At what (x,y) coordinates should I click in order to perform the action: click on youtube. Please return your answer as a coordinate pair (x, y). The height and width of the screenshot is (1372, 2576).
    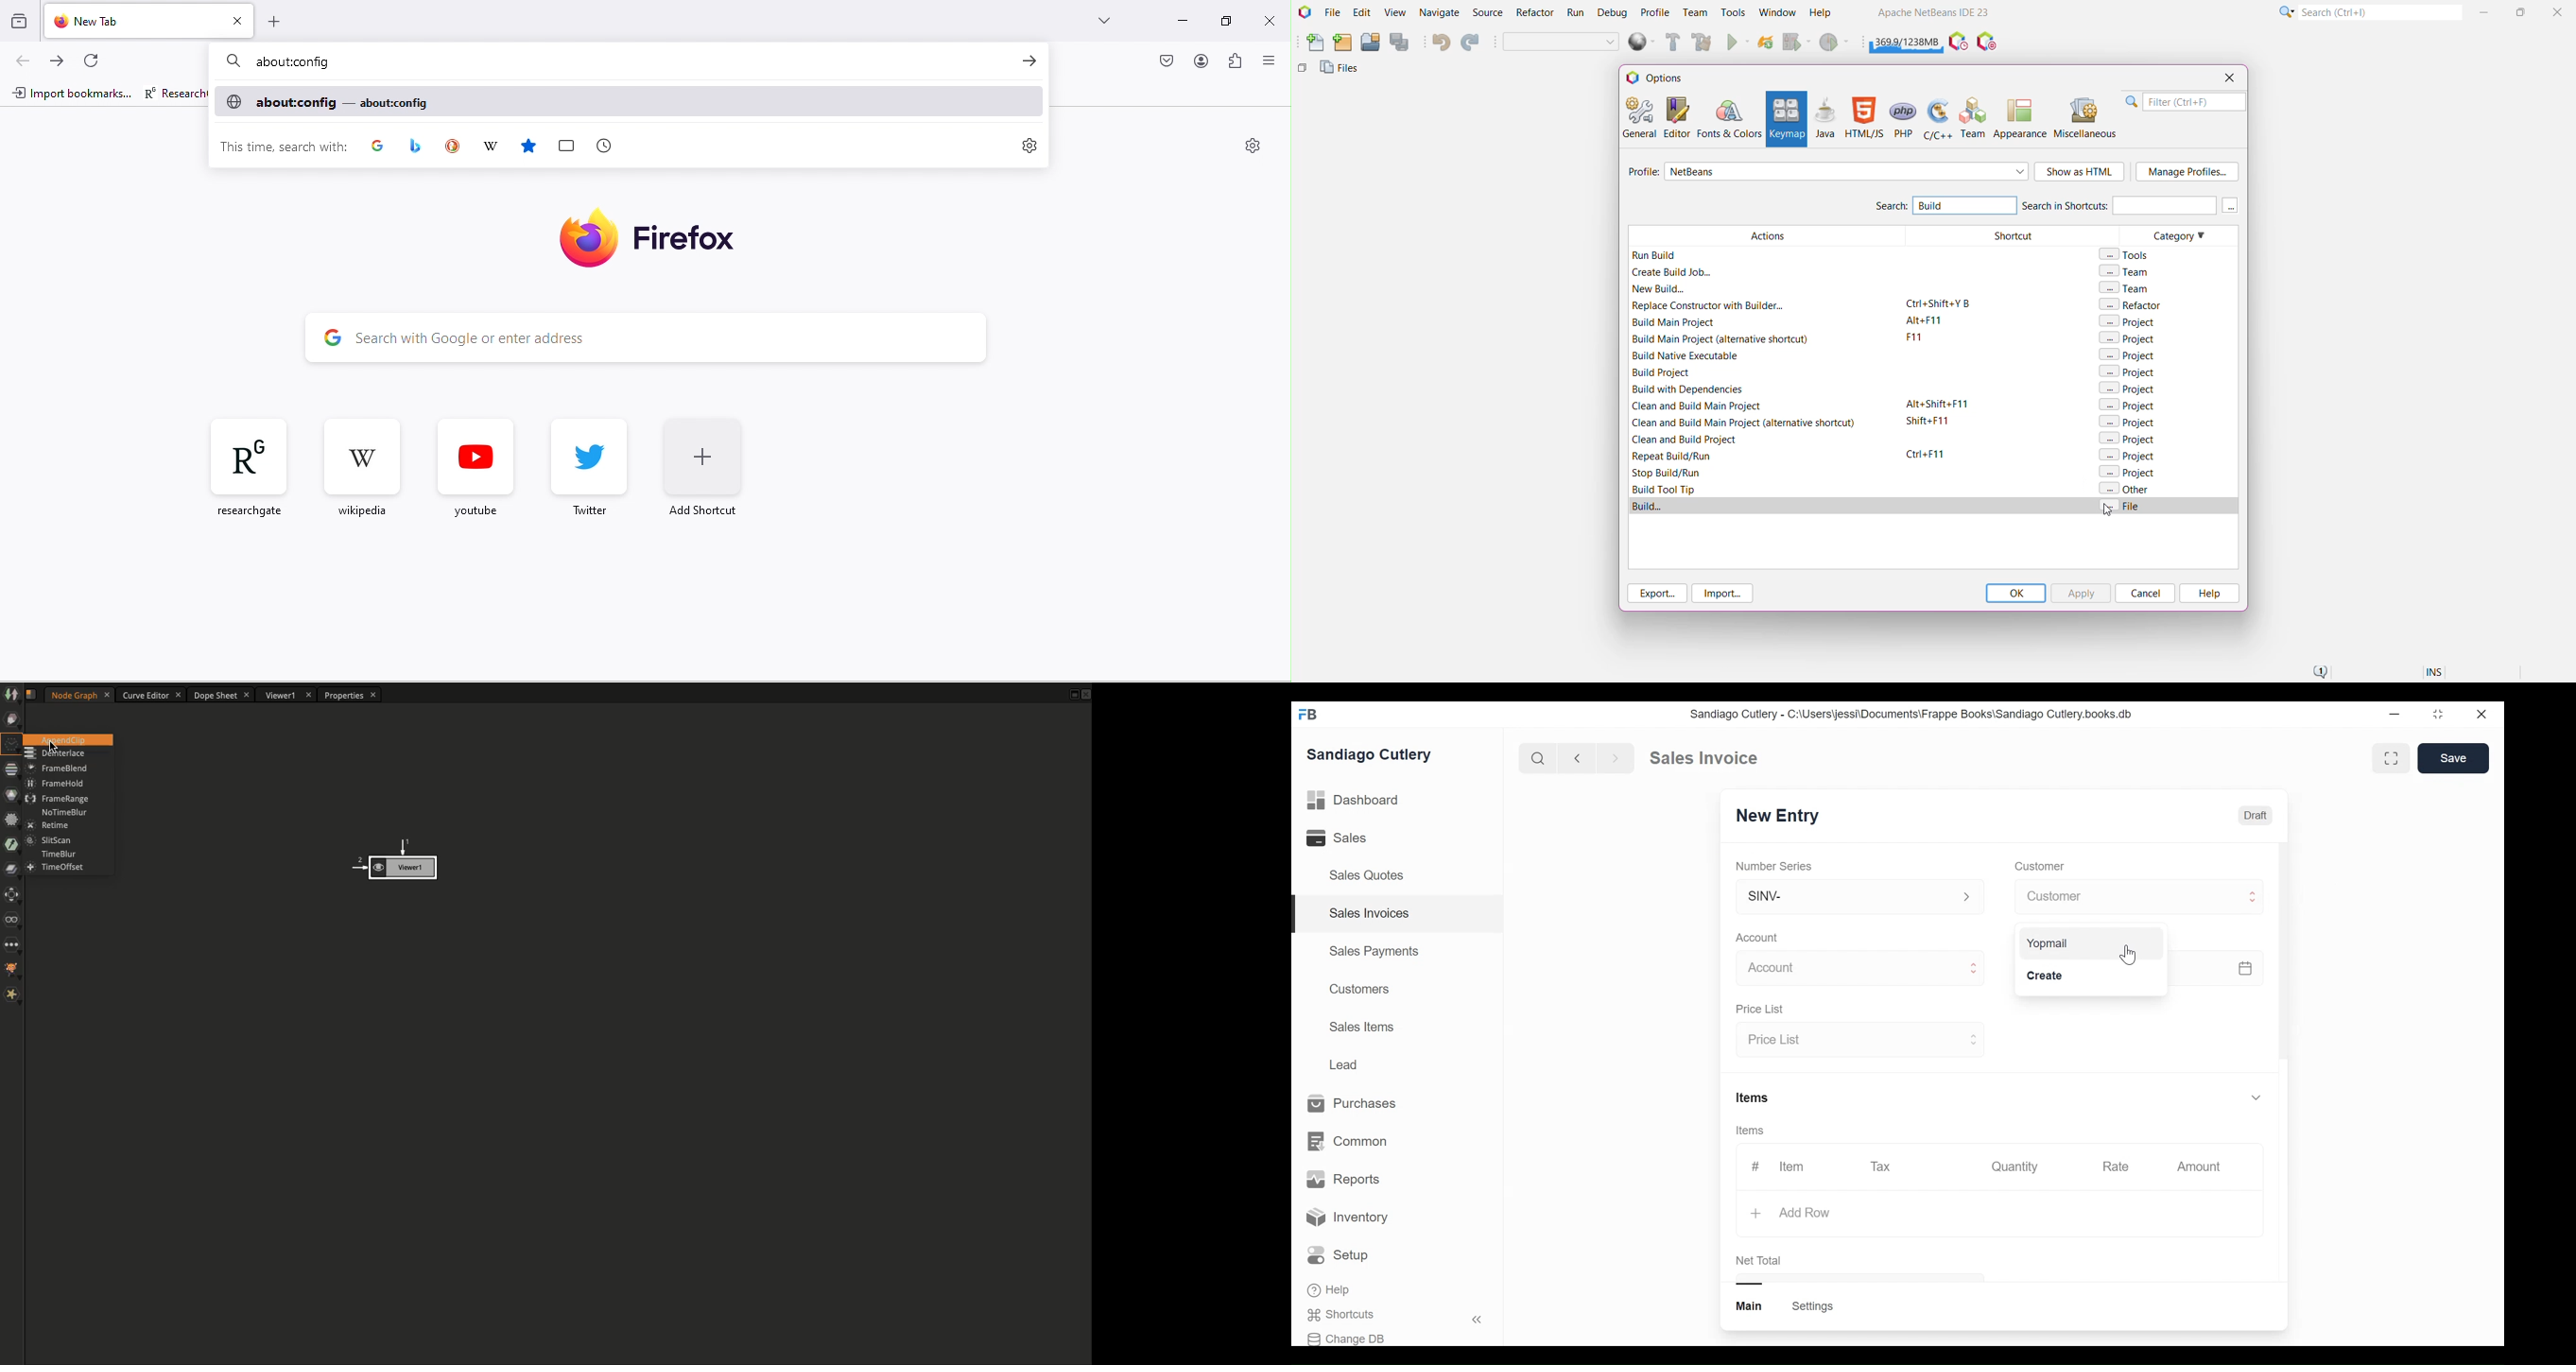
    Looking at the image, I should click on (477, 463).